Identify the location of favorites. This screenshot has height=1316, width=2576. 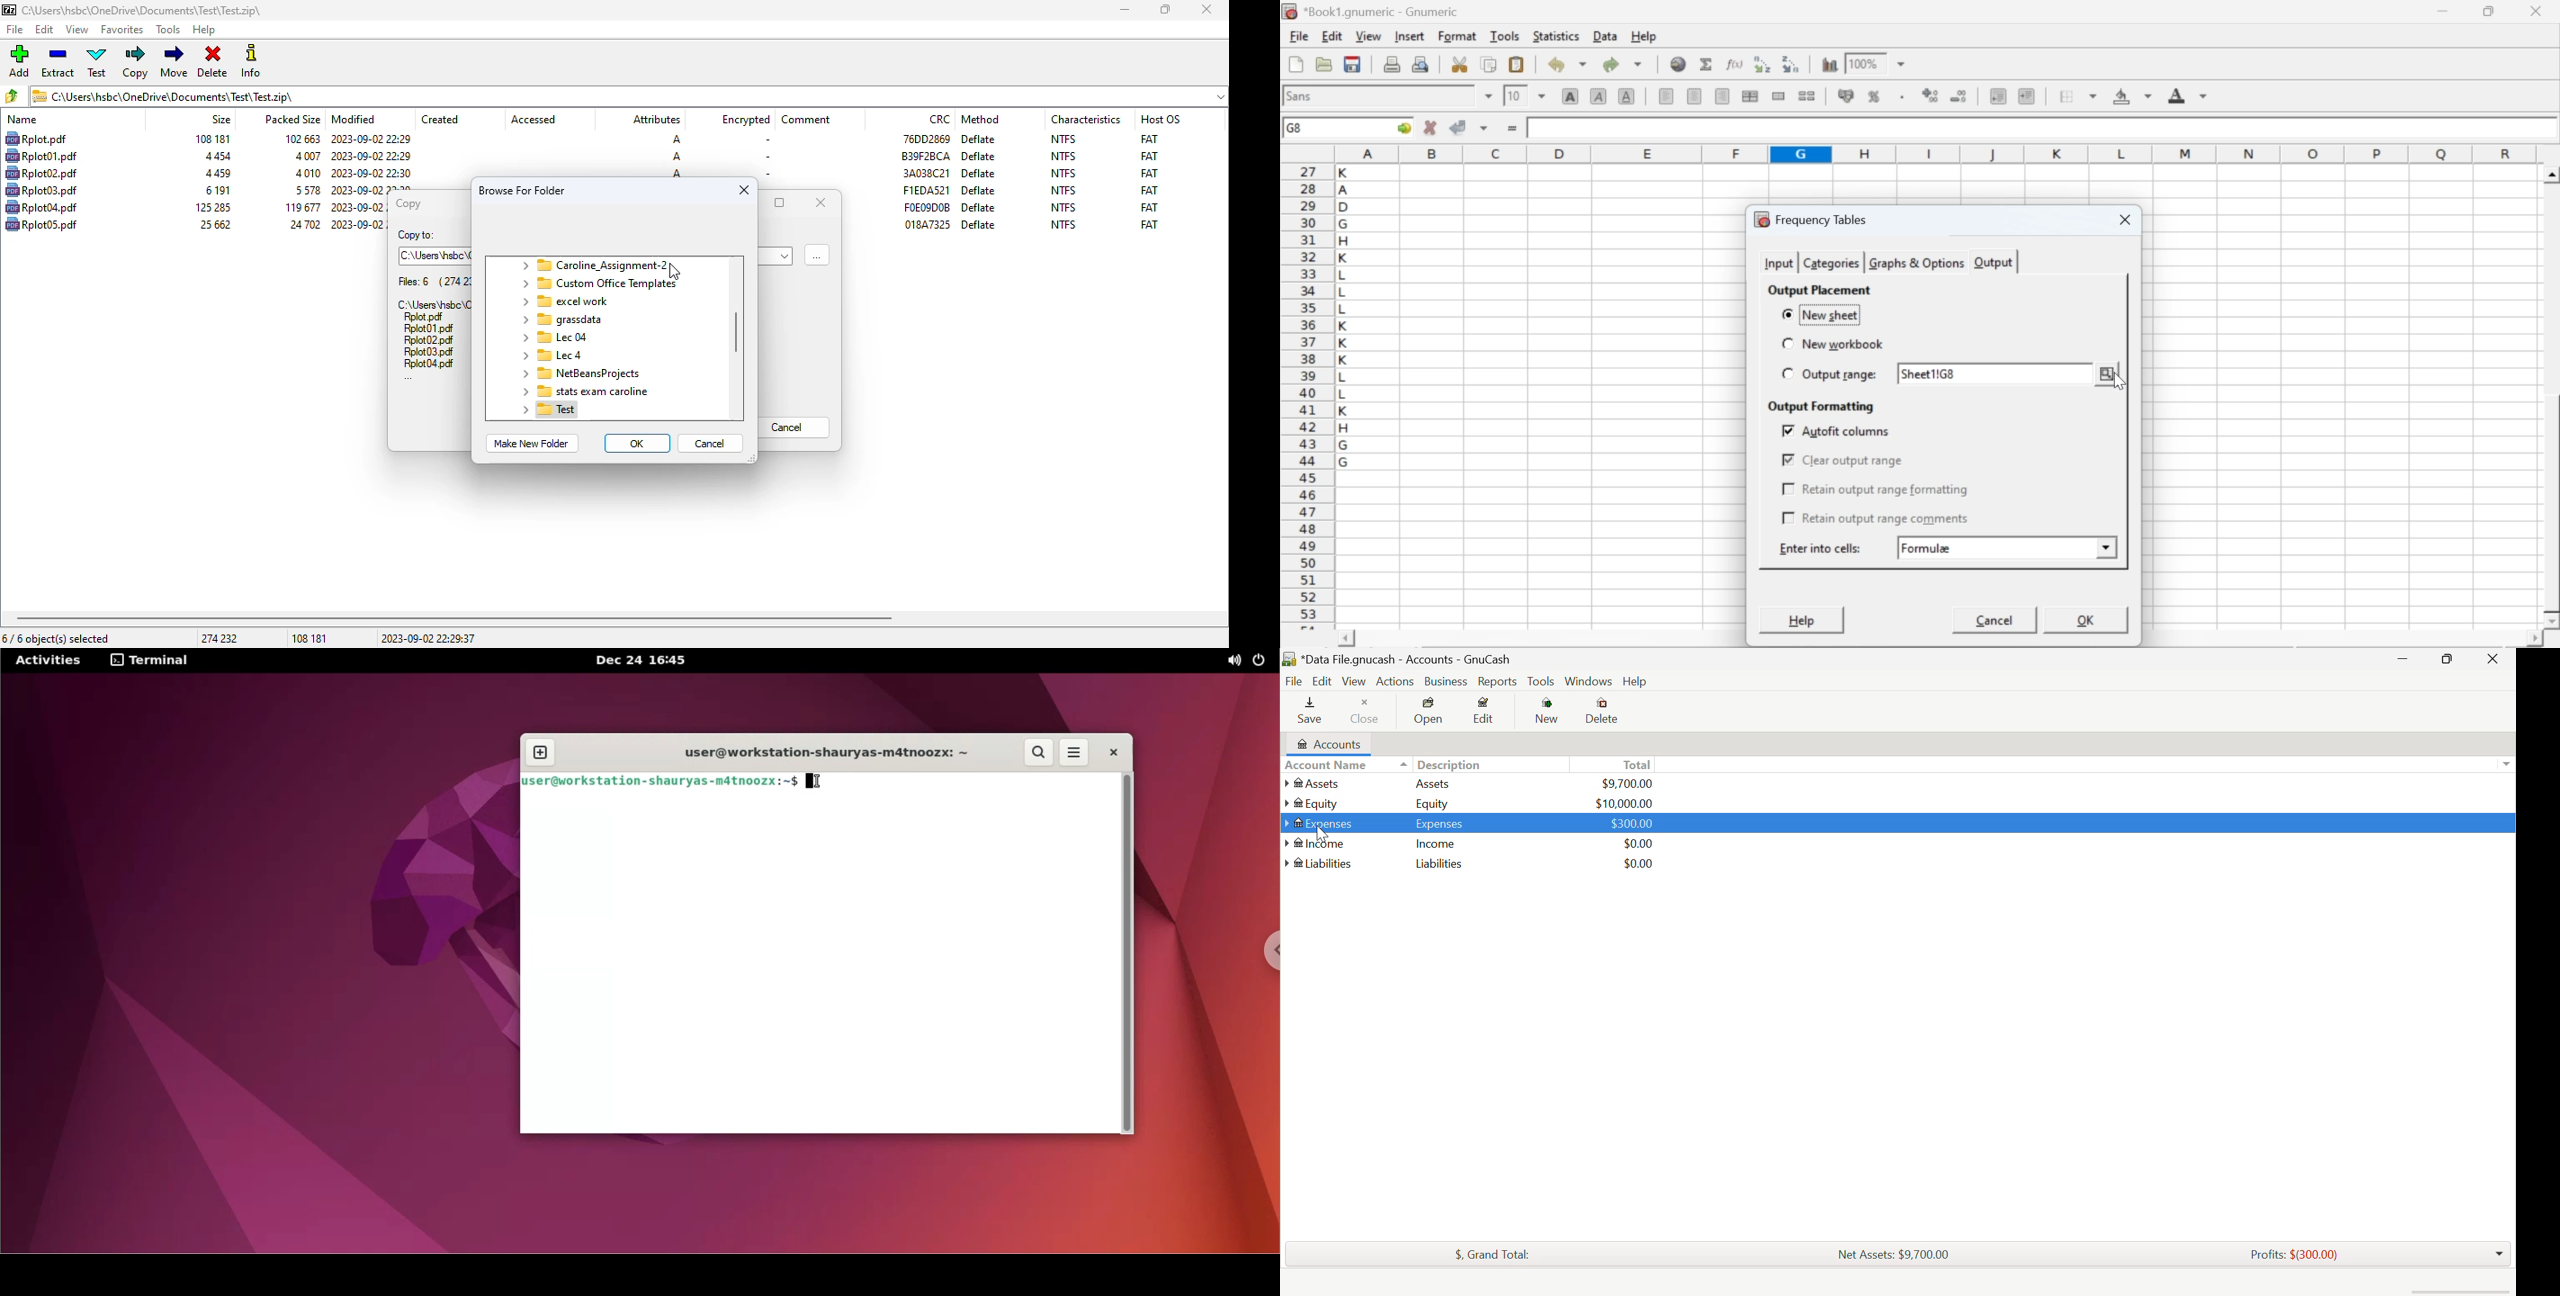
(122, 30).